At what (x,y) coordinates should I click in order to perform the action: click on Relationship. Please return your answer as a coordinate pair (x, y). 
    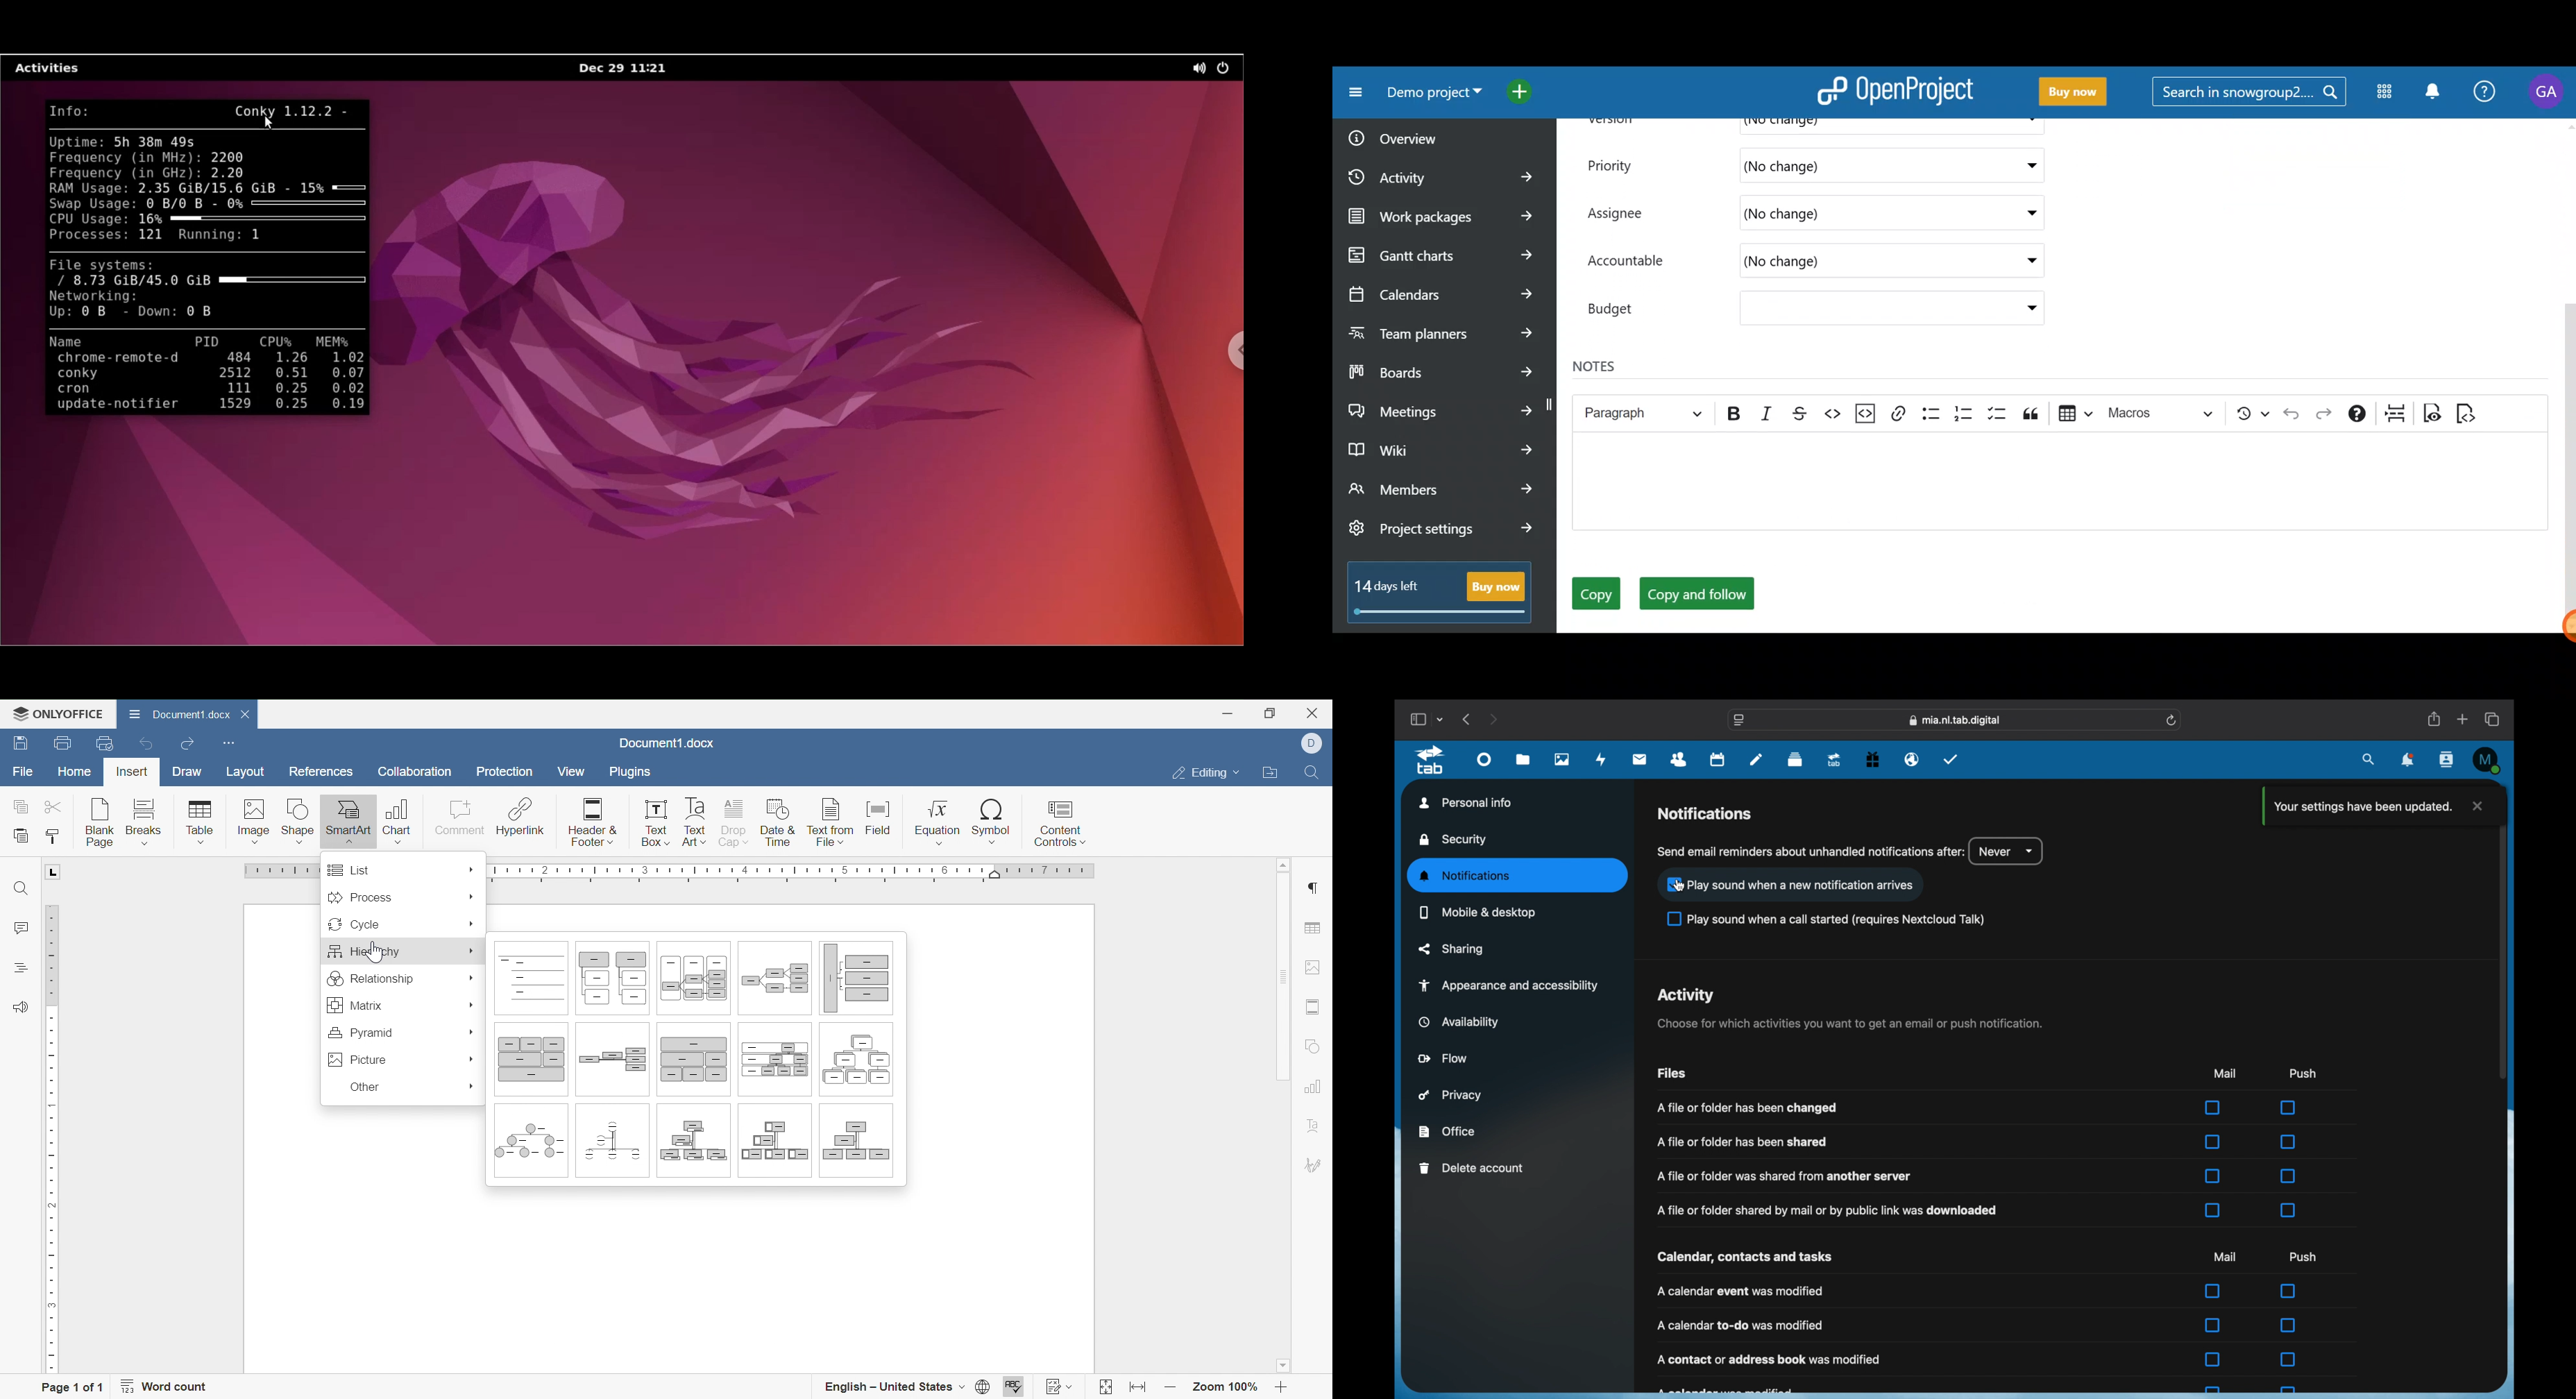
    Looking at the image, I should click on (370, 979).